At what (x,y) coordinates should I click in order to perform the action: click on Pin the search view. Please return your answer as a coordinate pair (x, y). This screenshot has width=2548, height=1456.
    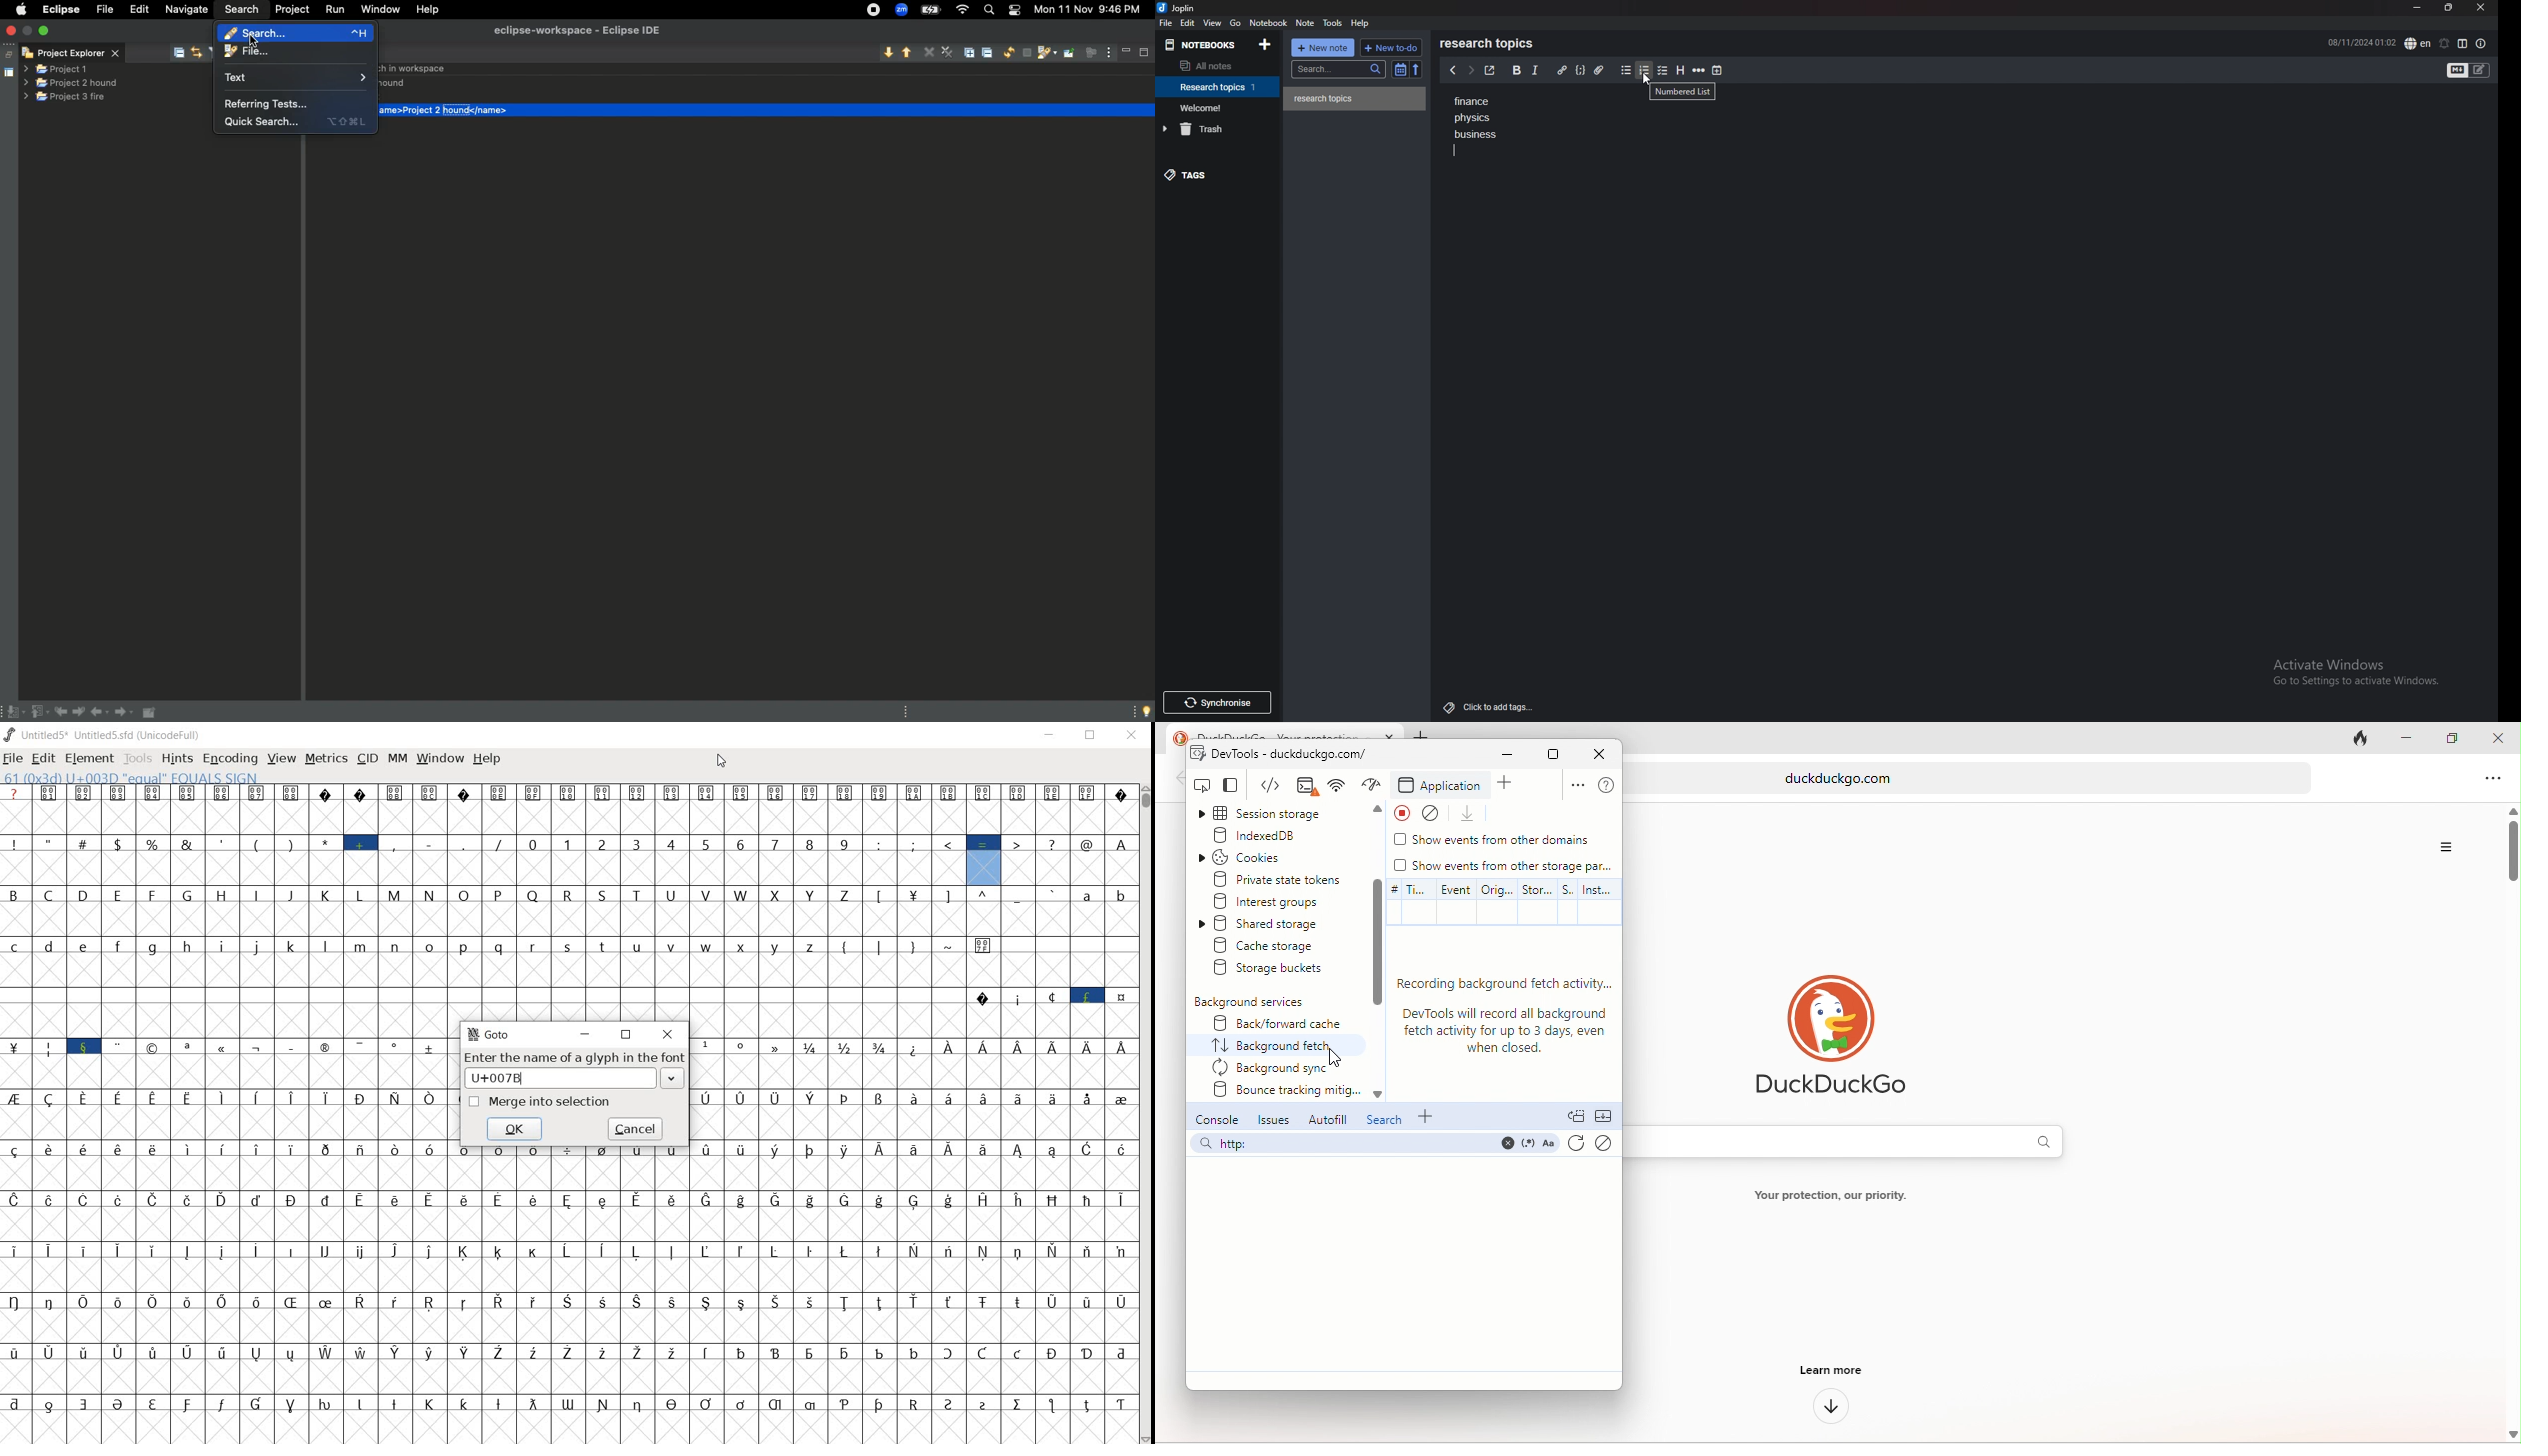
    Looking at the image, I should click on (1069, 59).